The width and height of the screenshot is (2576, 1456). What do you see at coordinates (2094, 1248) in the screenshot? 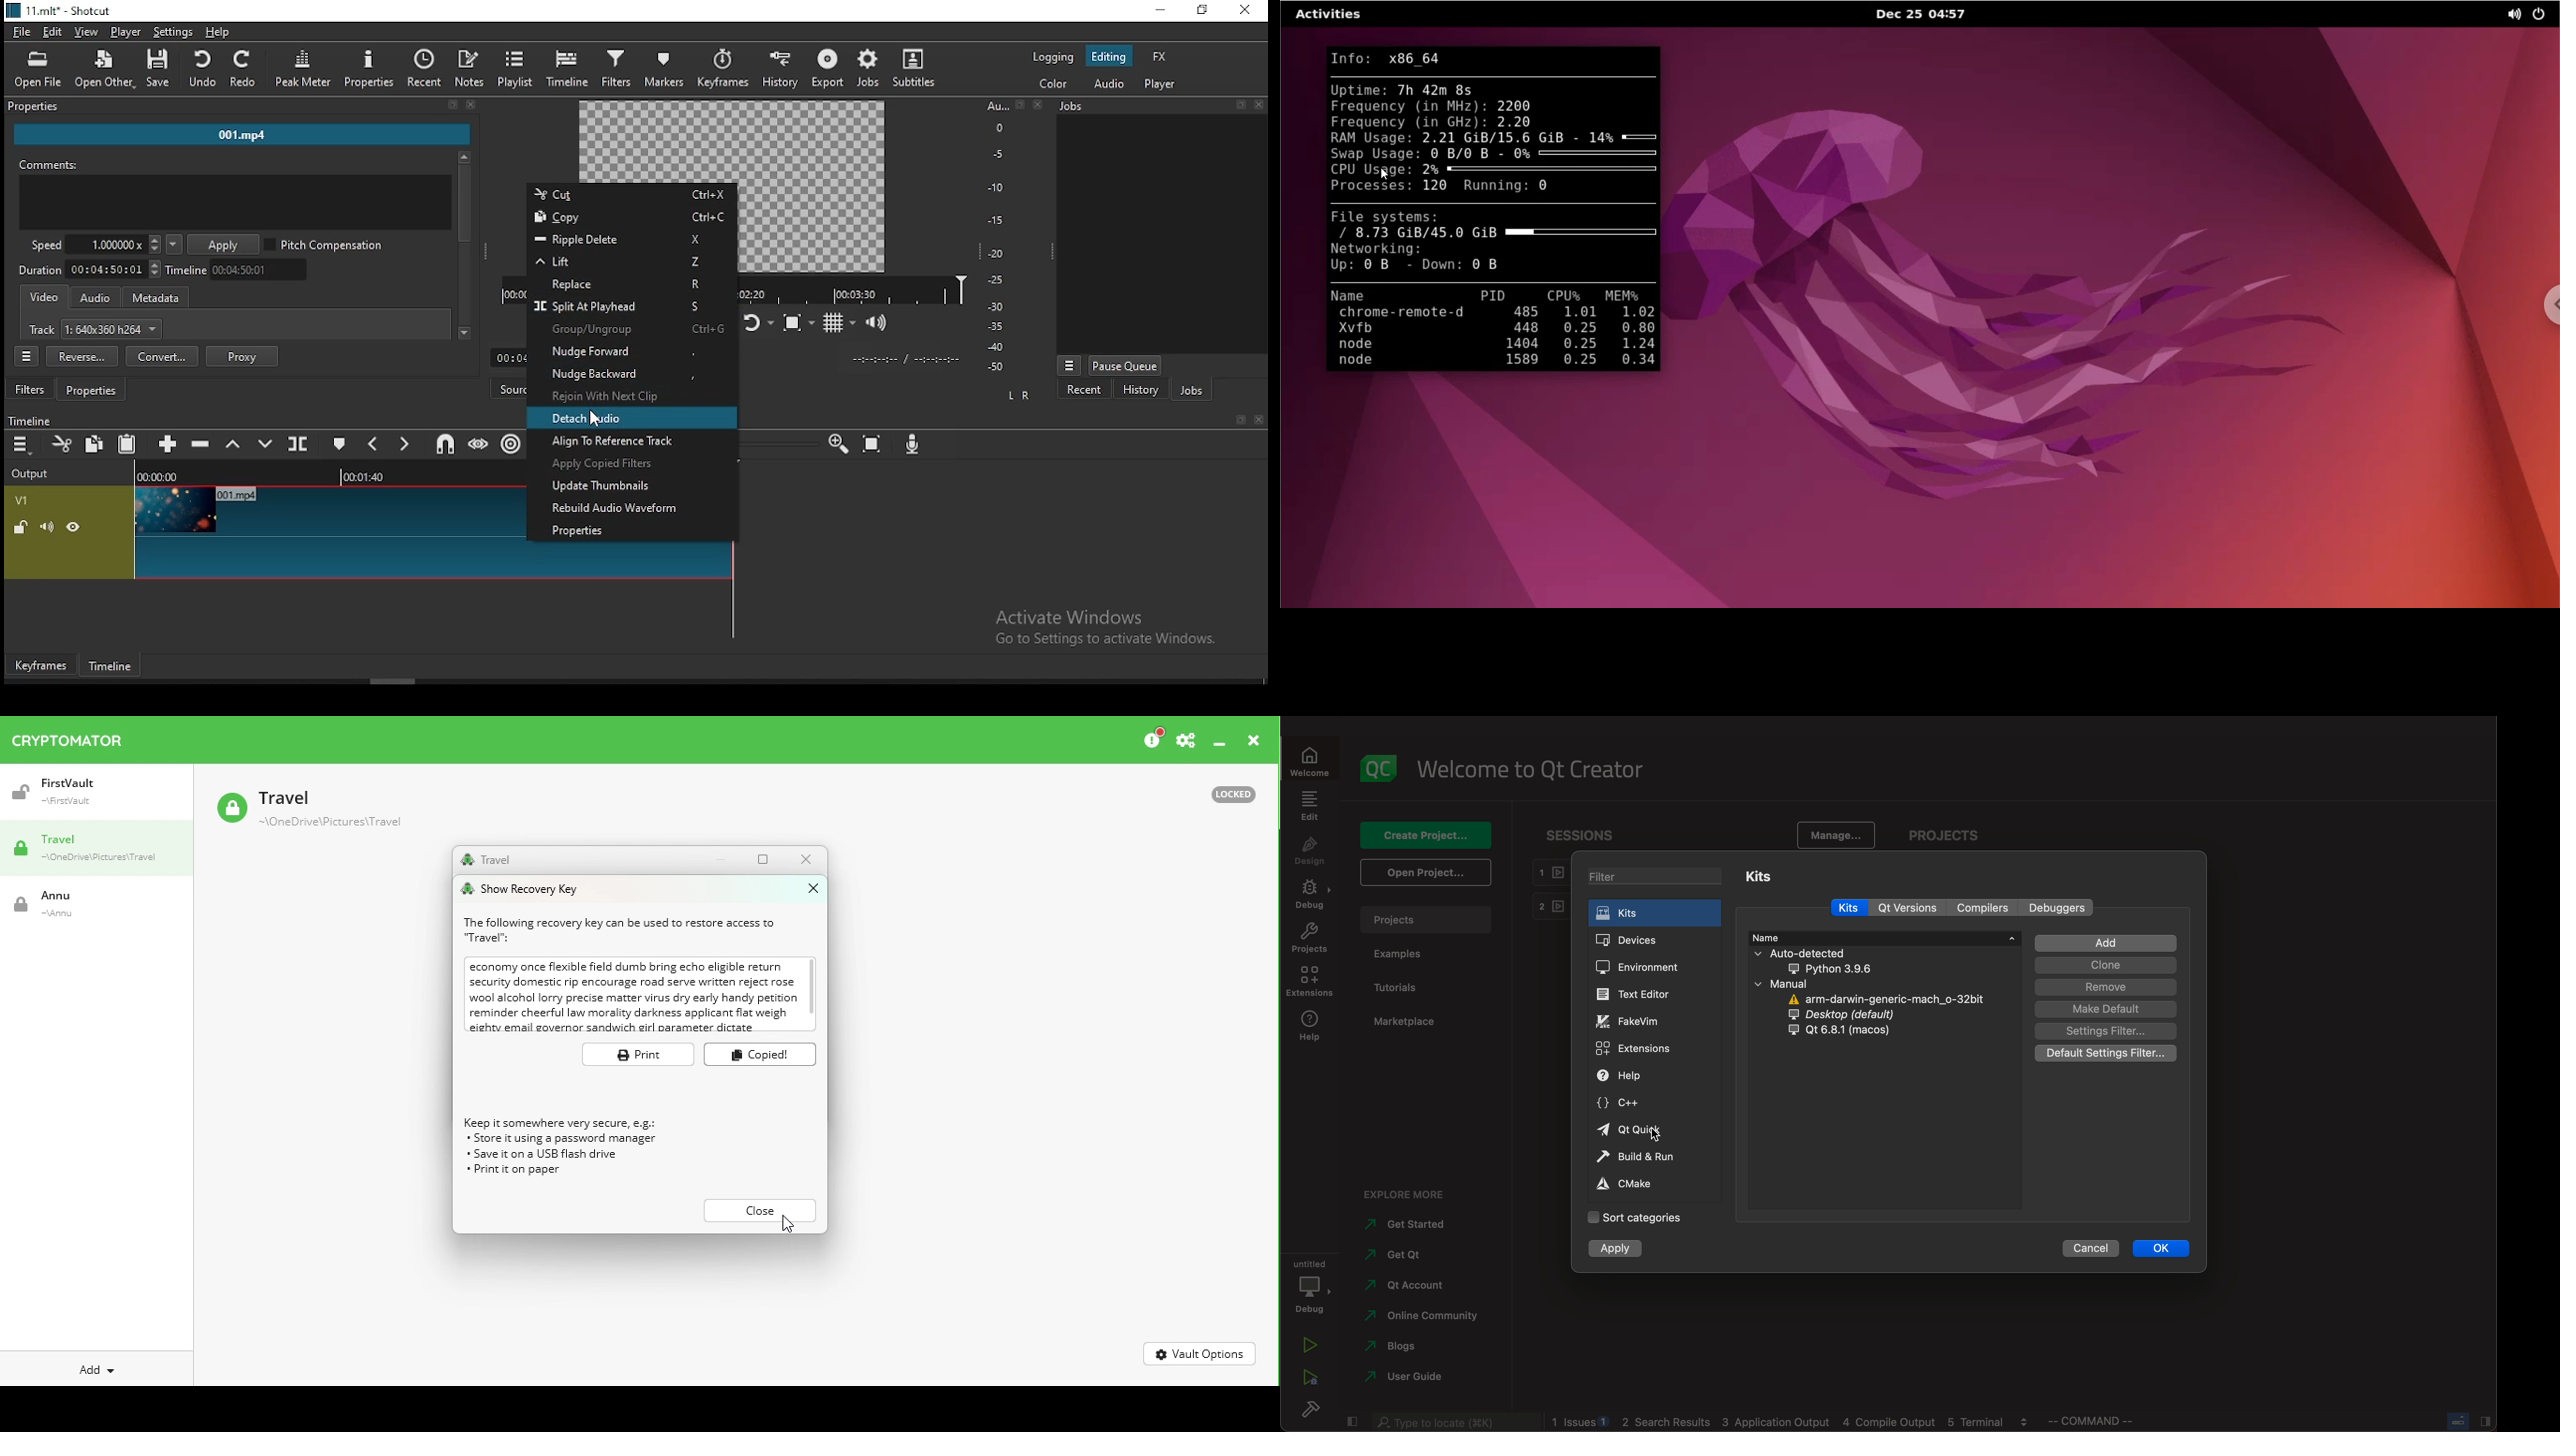
I see `cancel` at bounding box center [2094, 1248].